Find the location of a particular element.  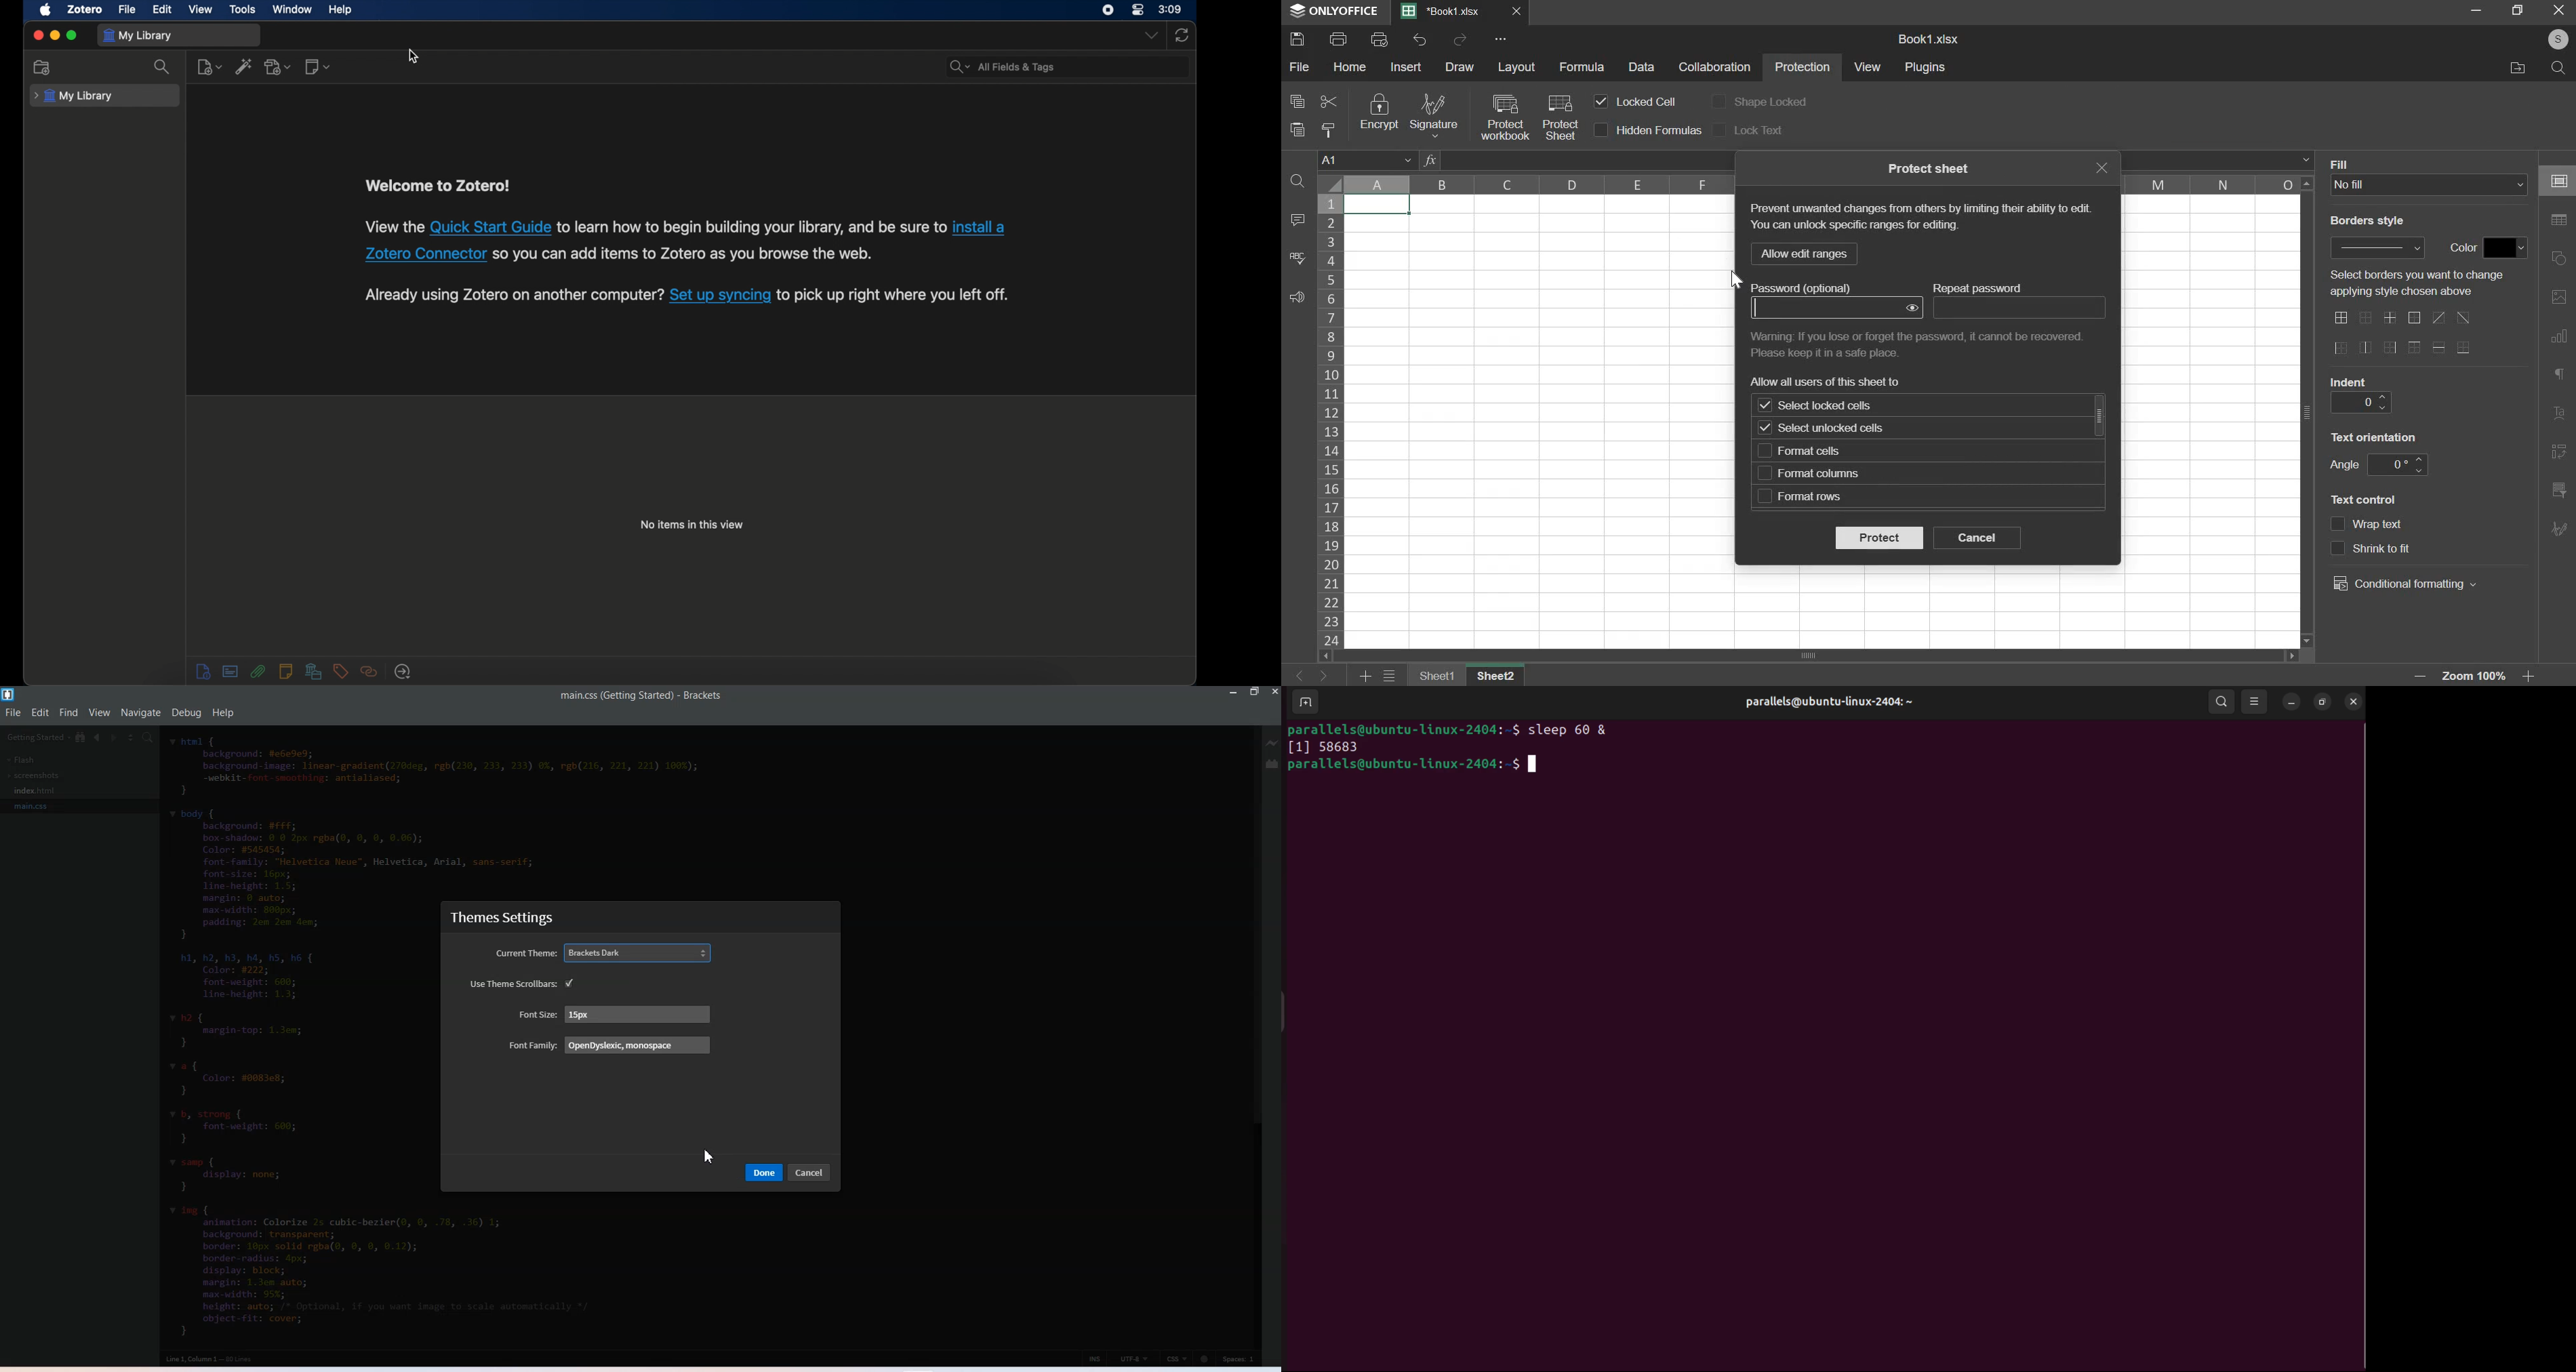

time is located at coordinates (1171, 10).